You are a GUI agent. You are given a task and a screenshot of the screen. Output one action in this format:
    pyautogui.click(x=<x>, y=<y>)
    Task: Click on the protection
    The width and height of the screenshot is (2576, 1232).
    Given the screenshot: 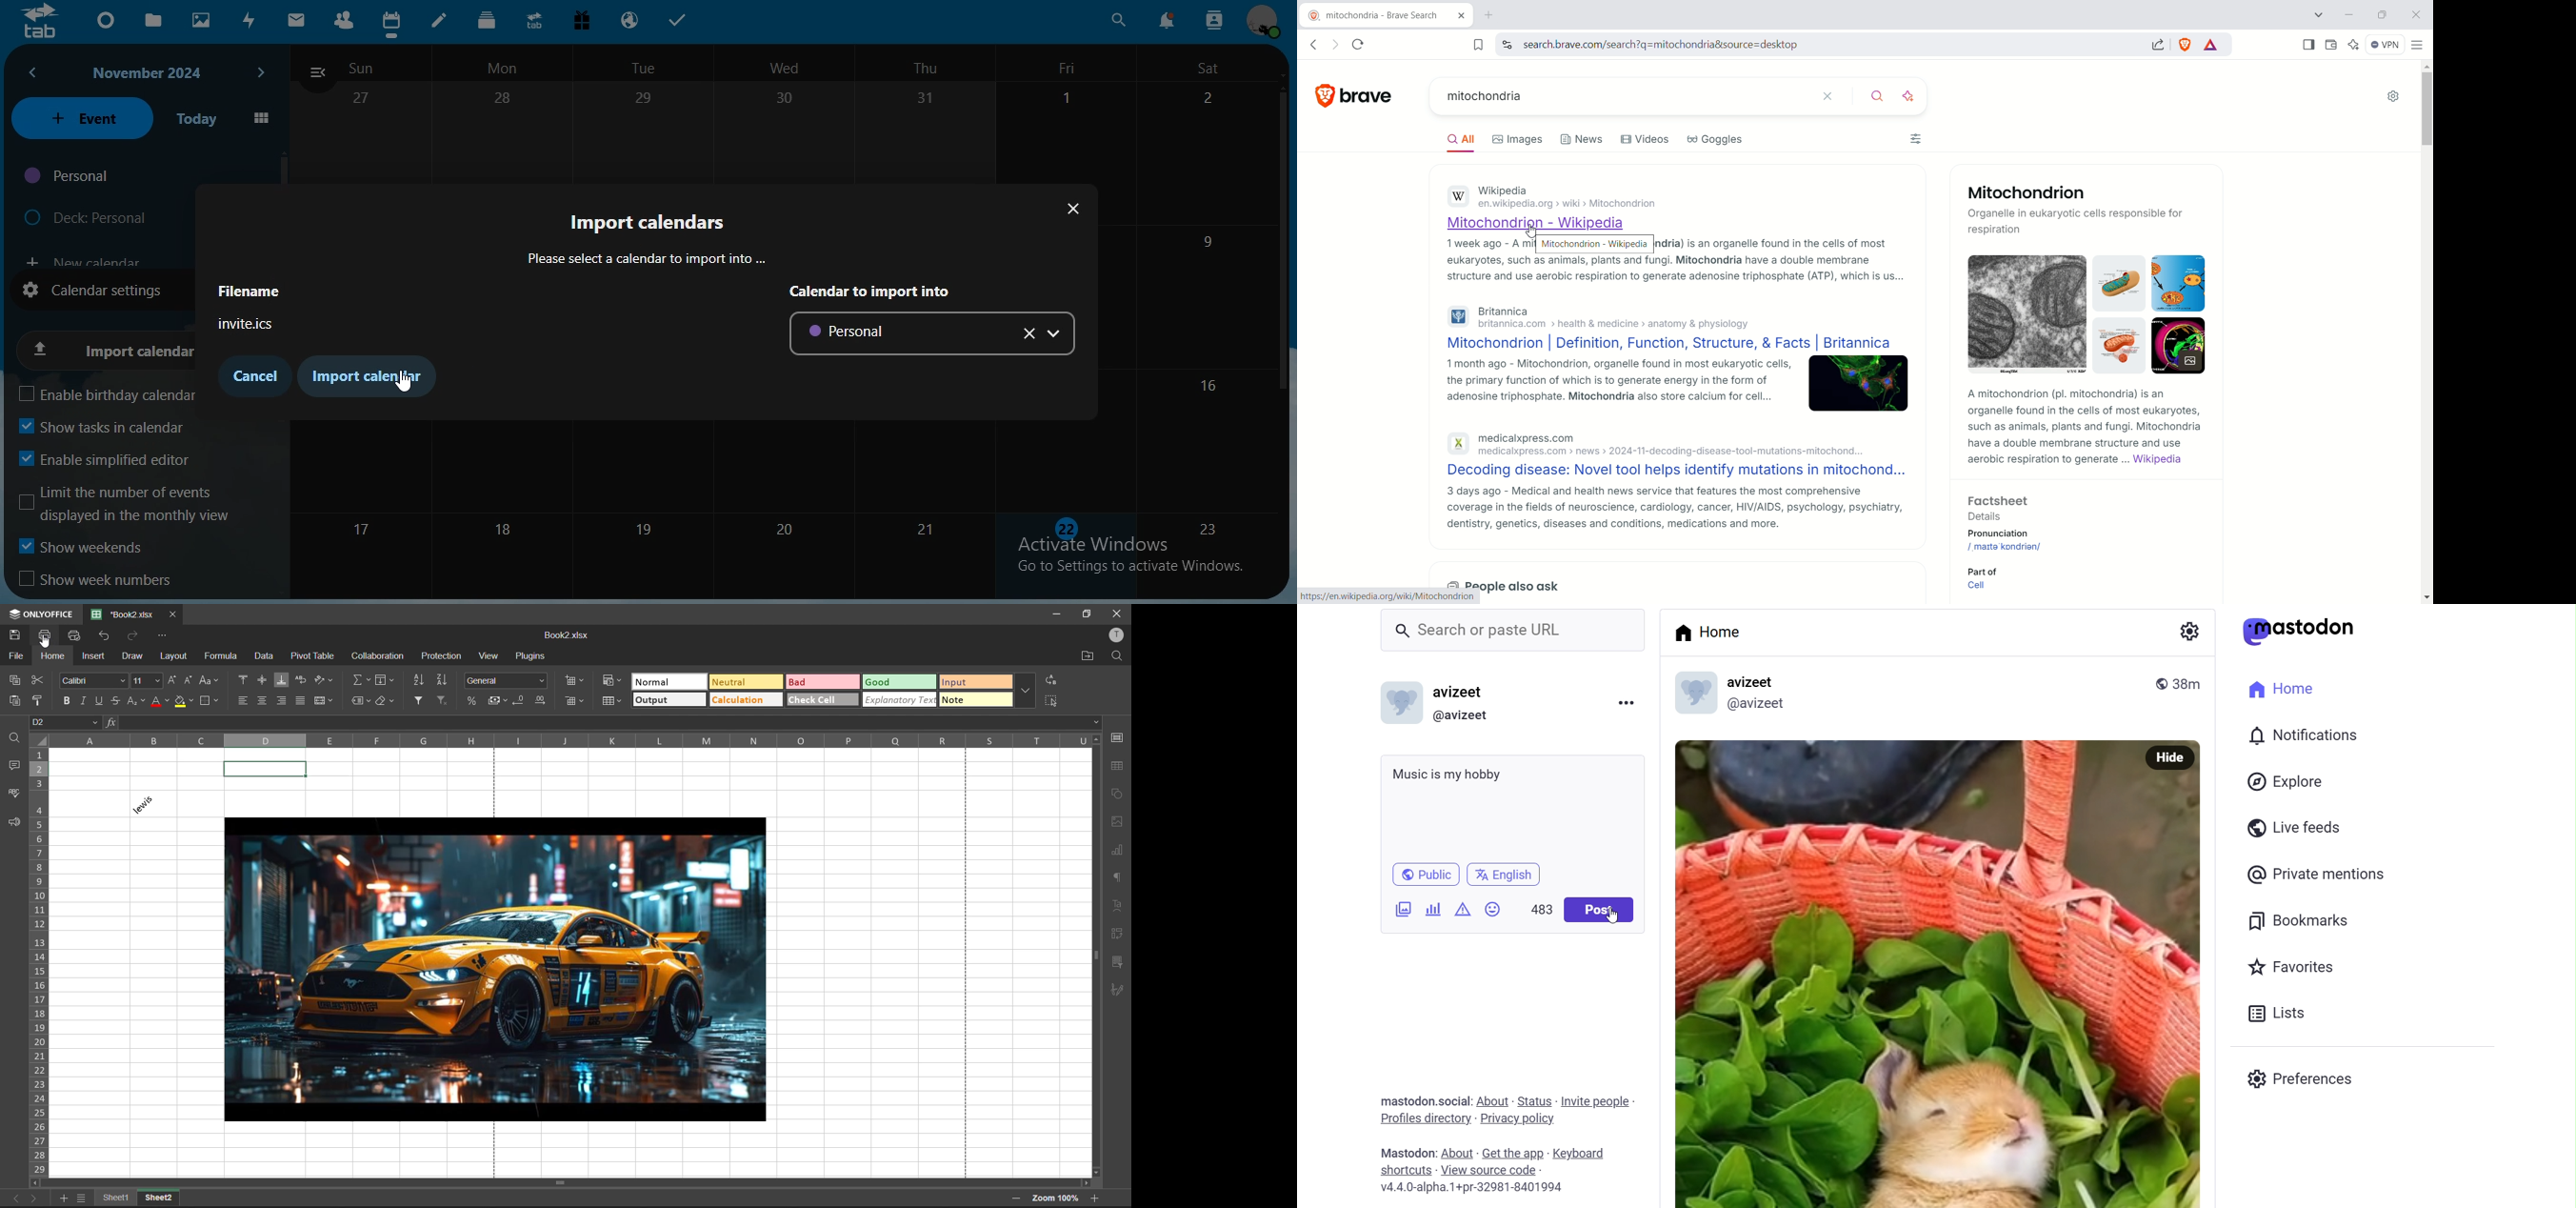 What is the action you would take?
    pyautogui.click(x=443, y=656)
    